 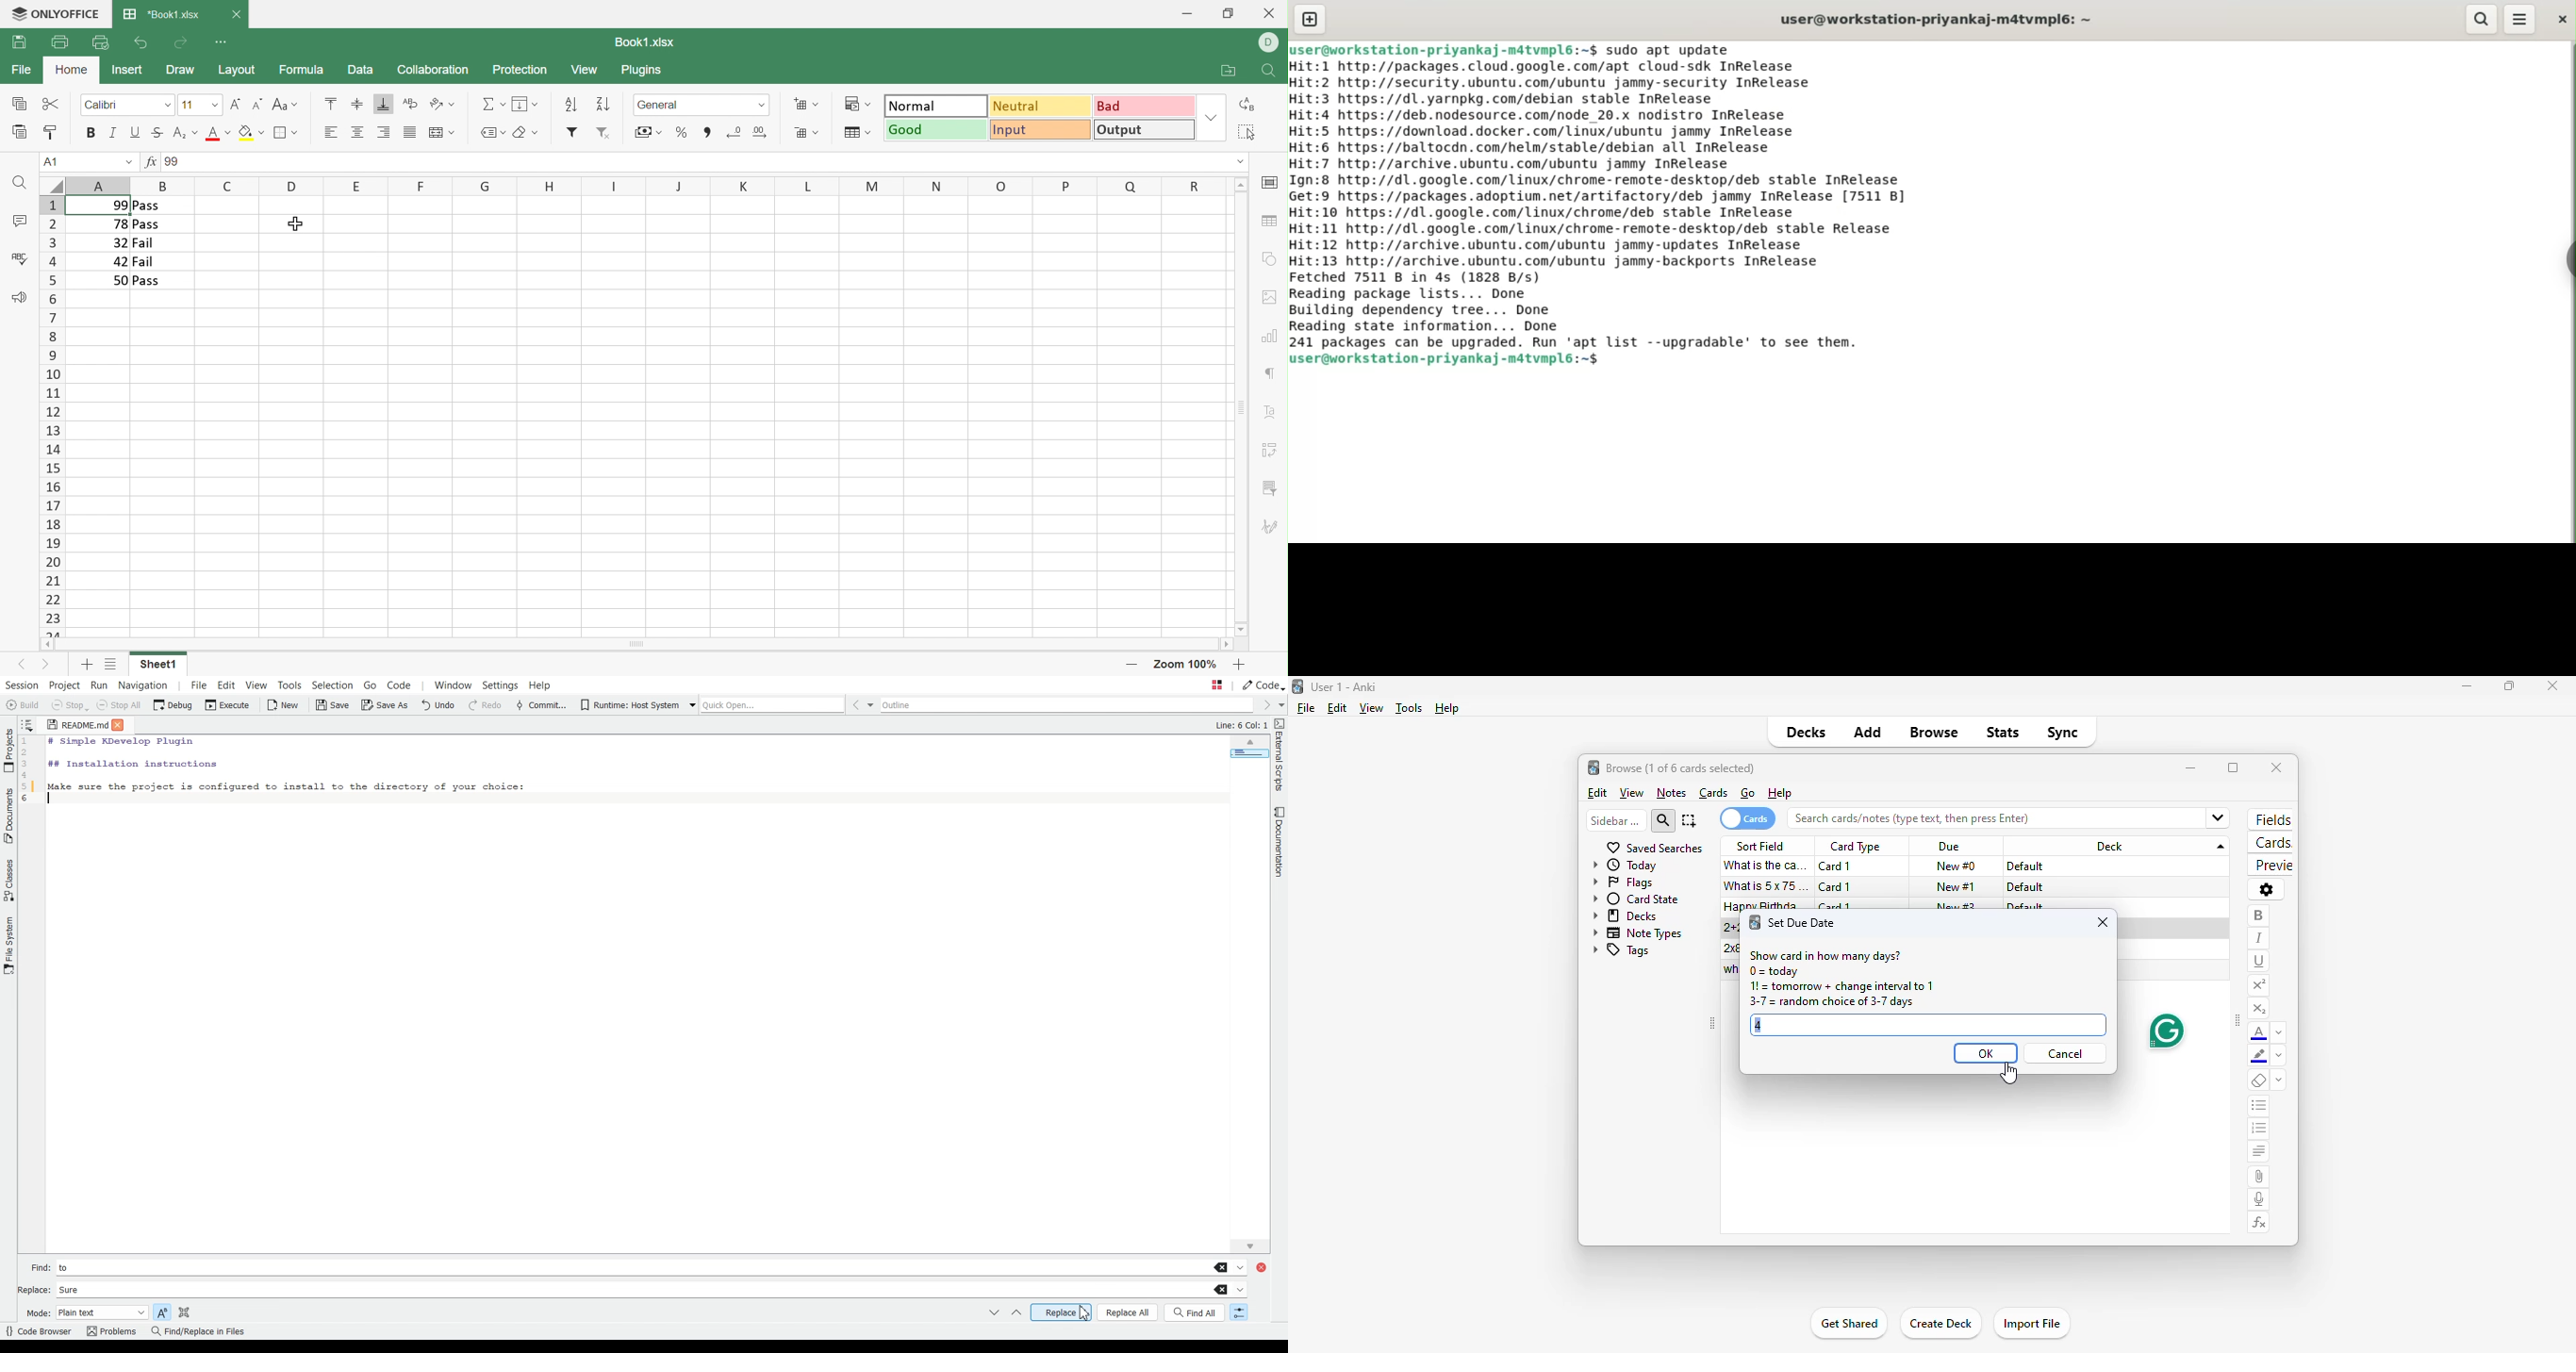 What do you see at coordinates (128, 103) in the screenshot?
I see `Font` at bounding box center [128, 103].